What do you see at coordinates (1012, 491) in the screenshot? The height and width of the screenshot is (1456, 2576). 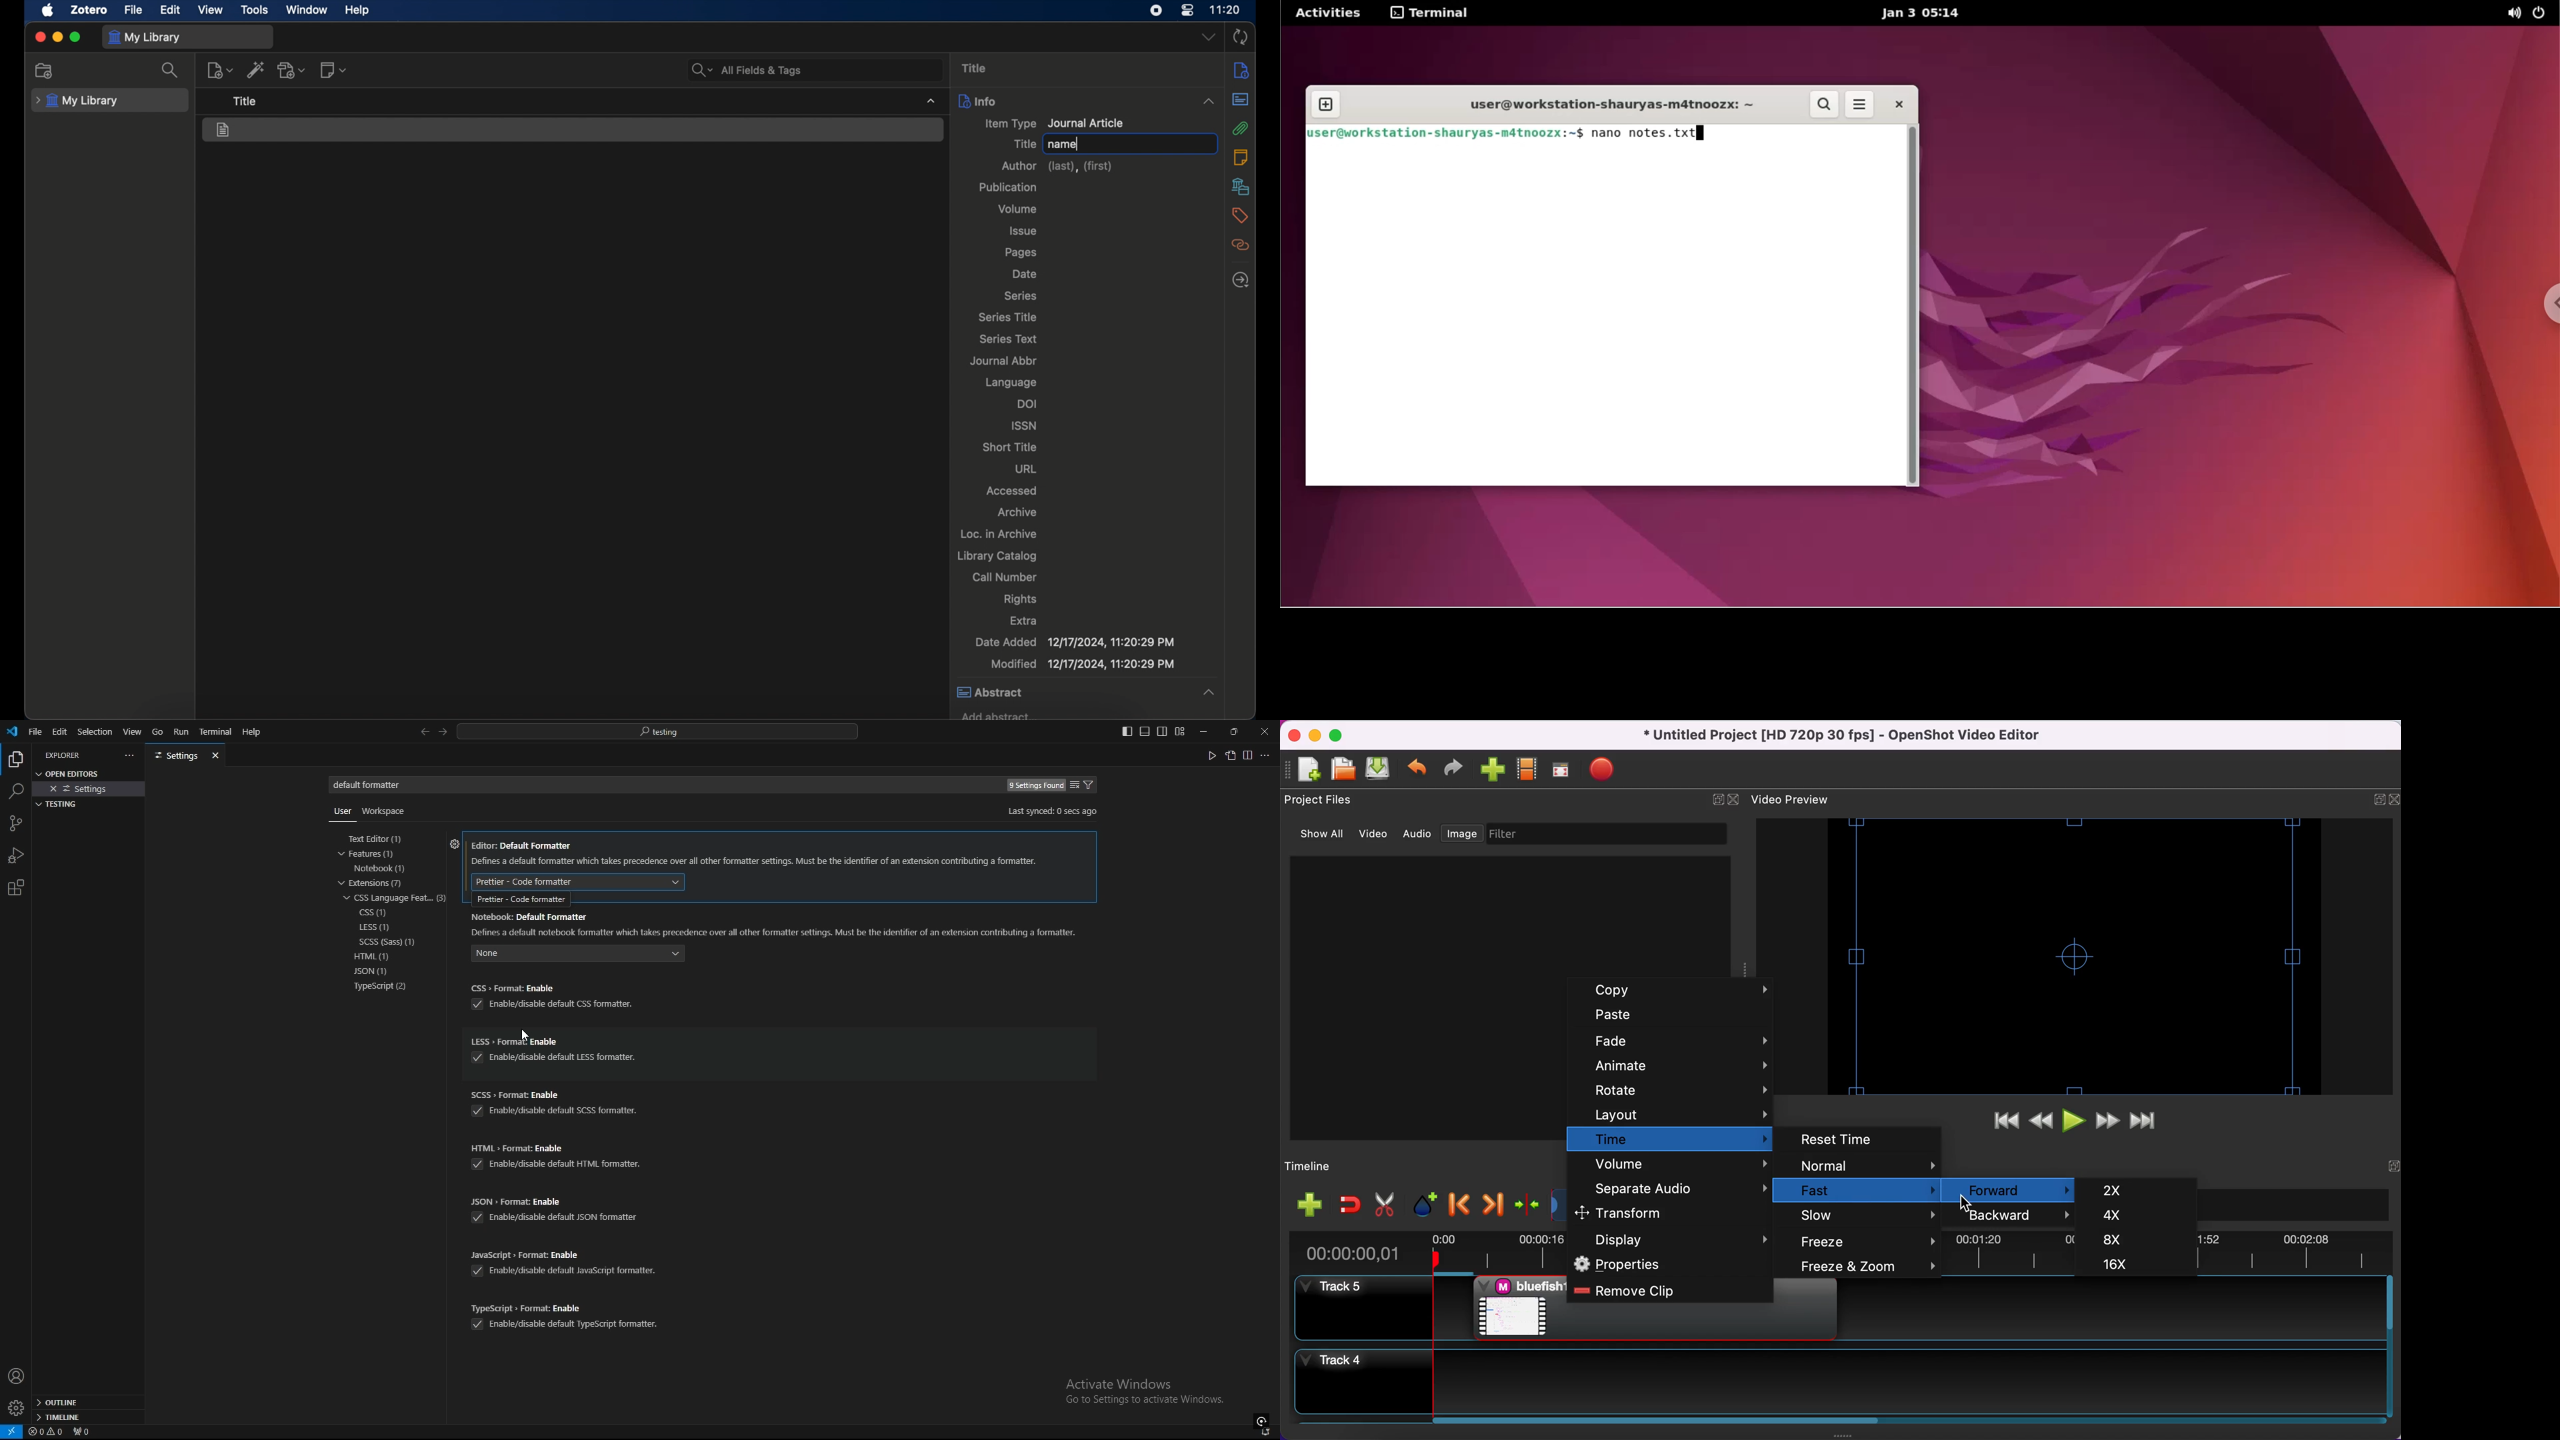 I see `accessed` at bounding box center [1012, 491].